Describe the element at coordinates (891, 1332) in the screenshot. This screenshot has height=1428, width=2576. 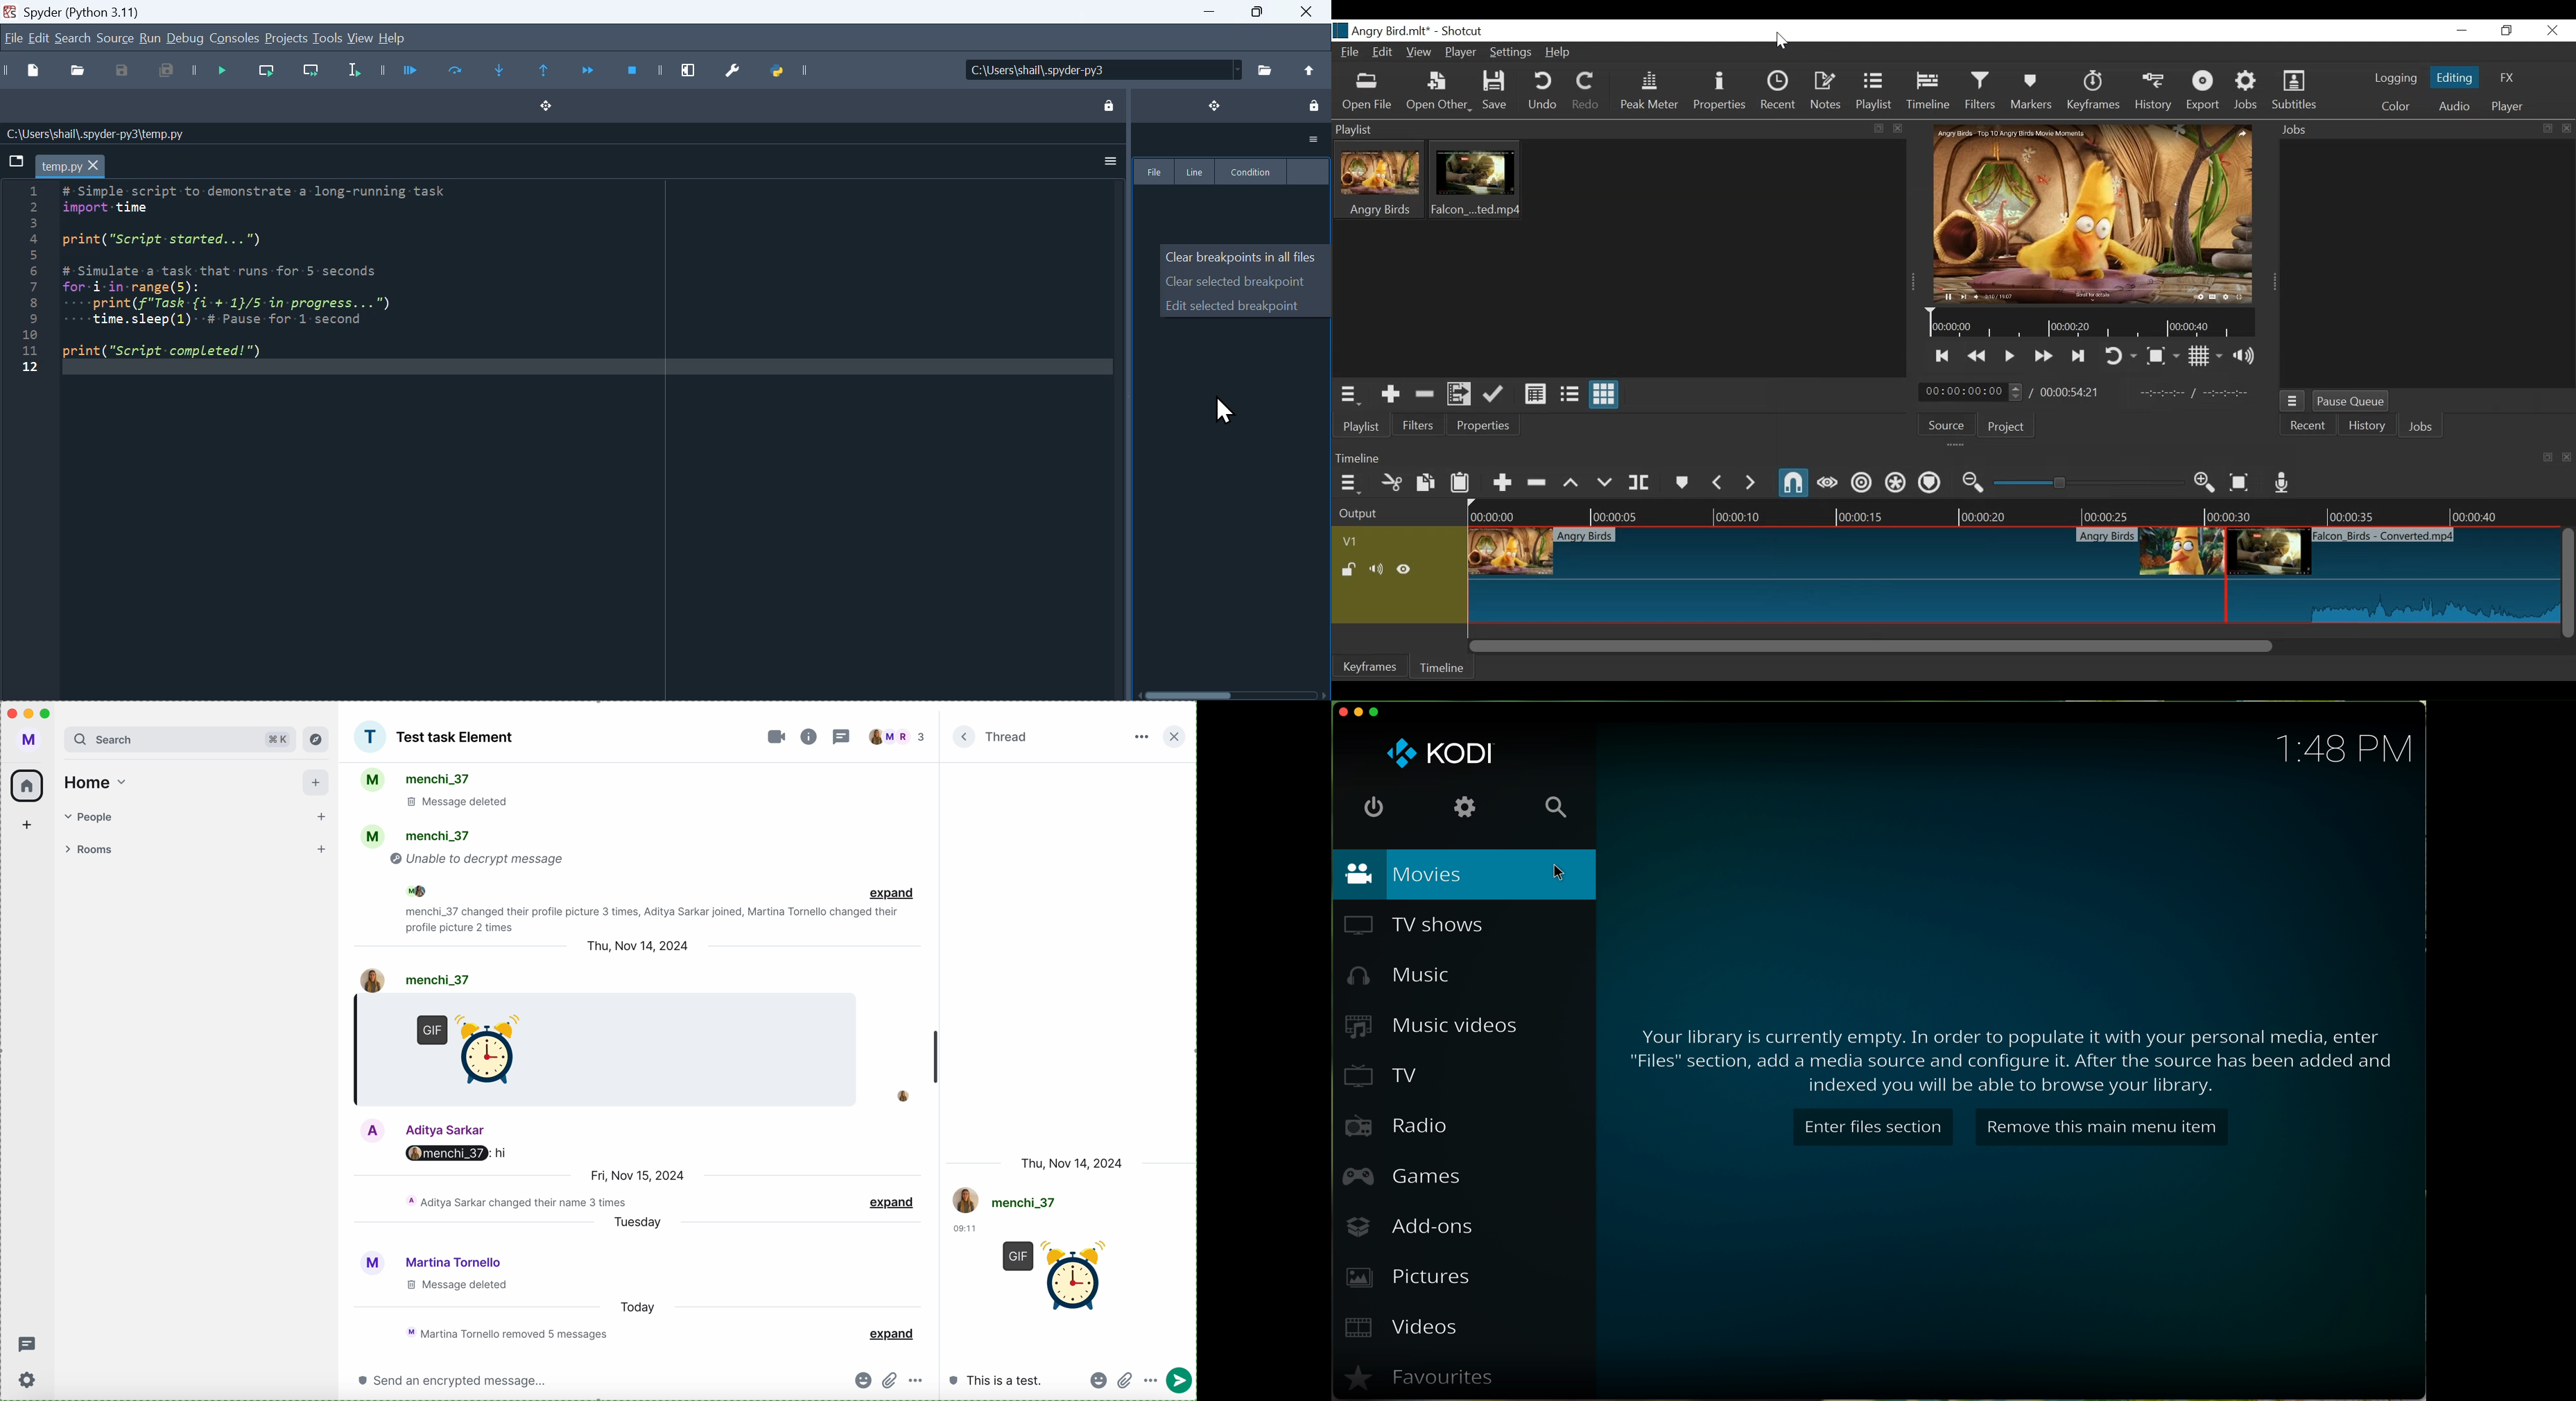
I see `expand` at that location.